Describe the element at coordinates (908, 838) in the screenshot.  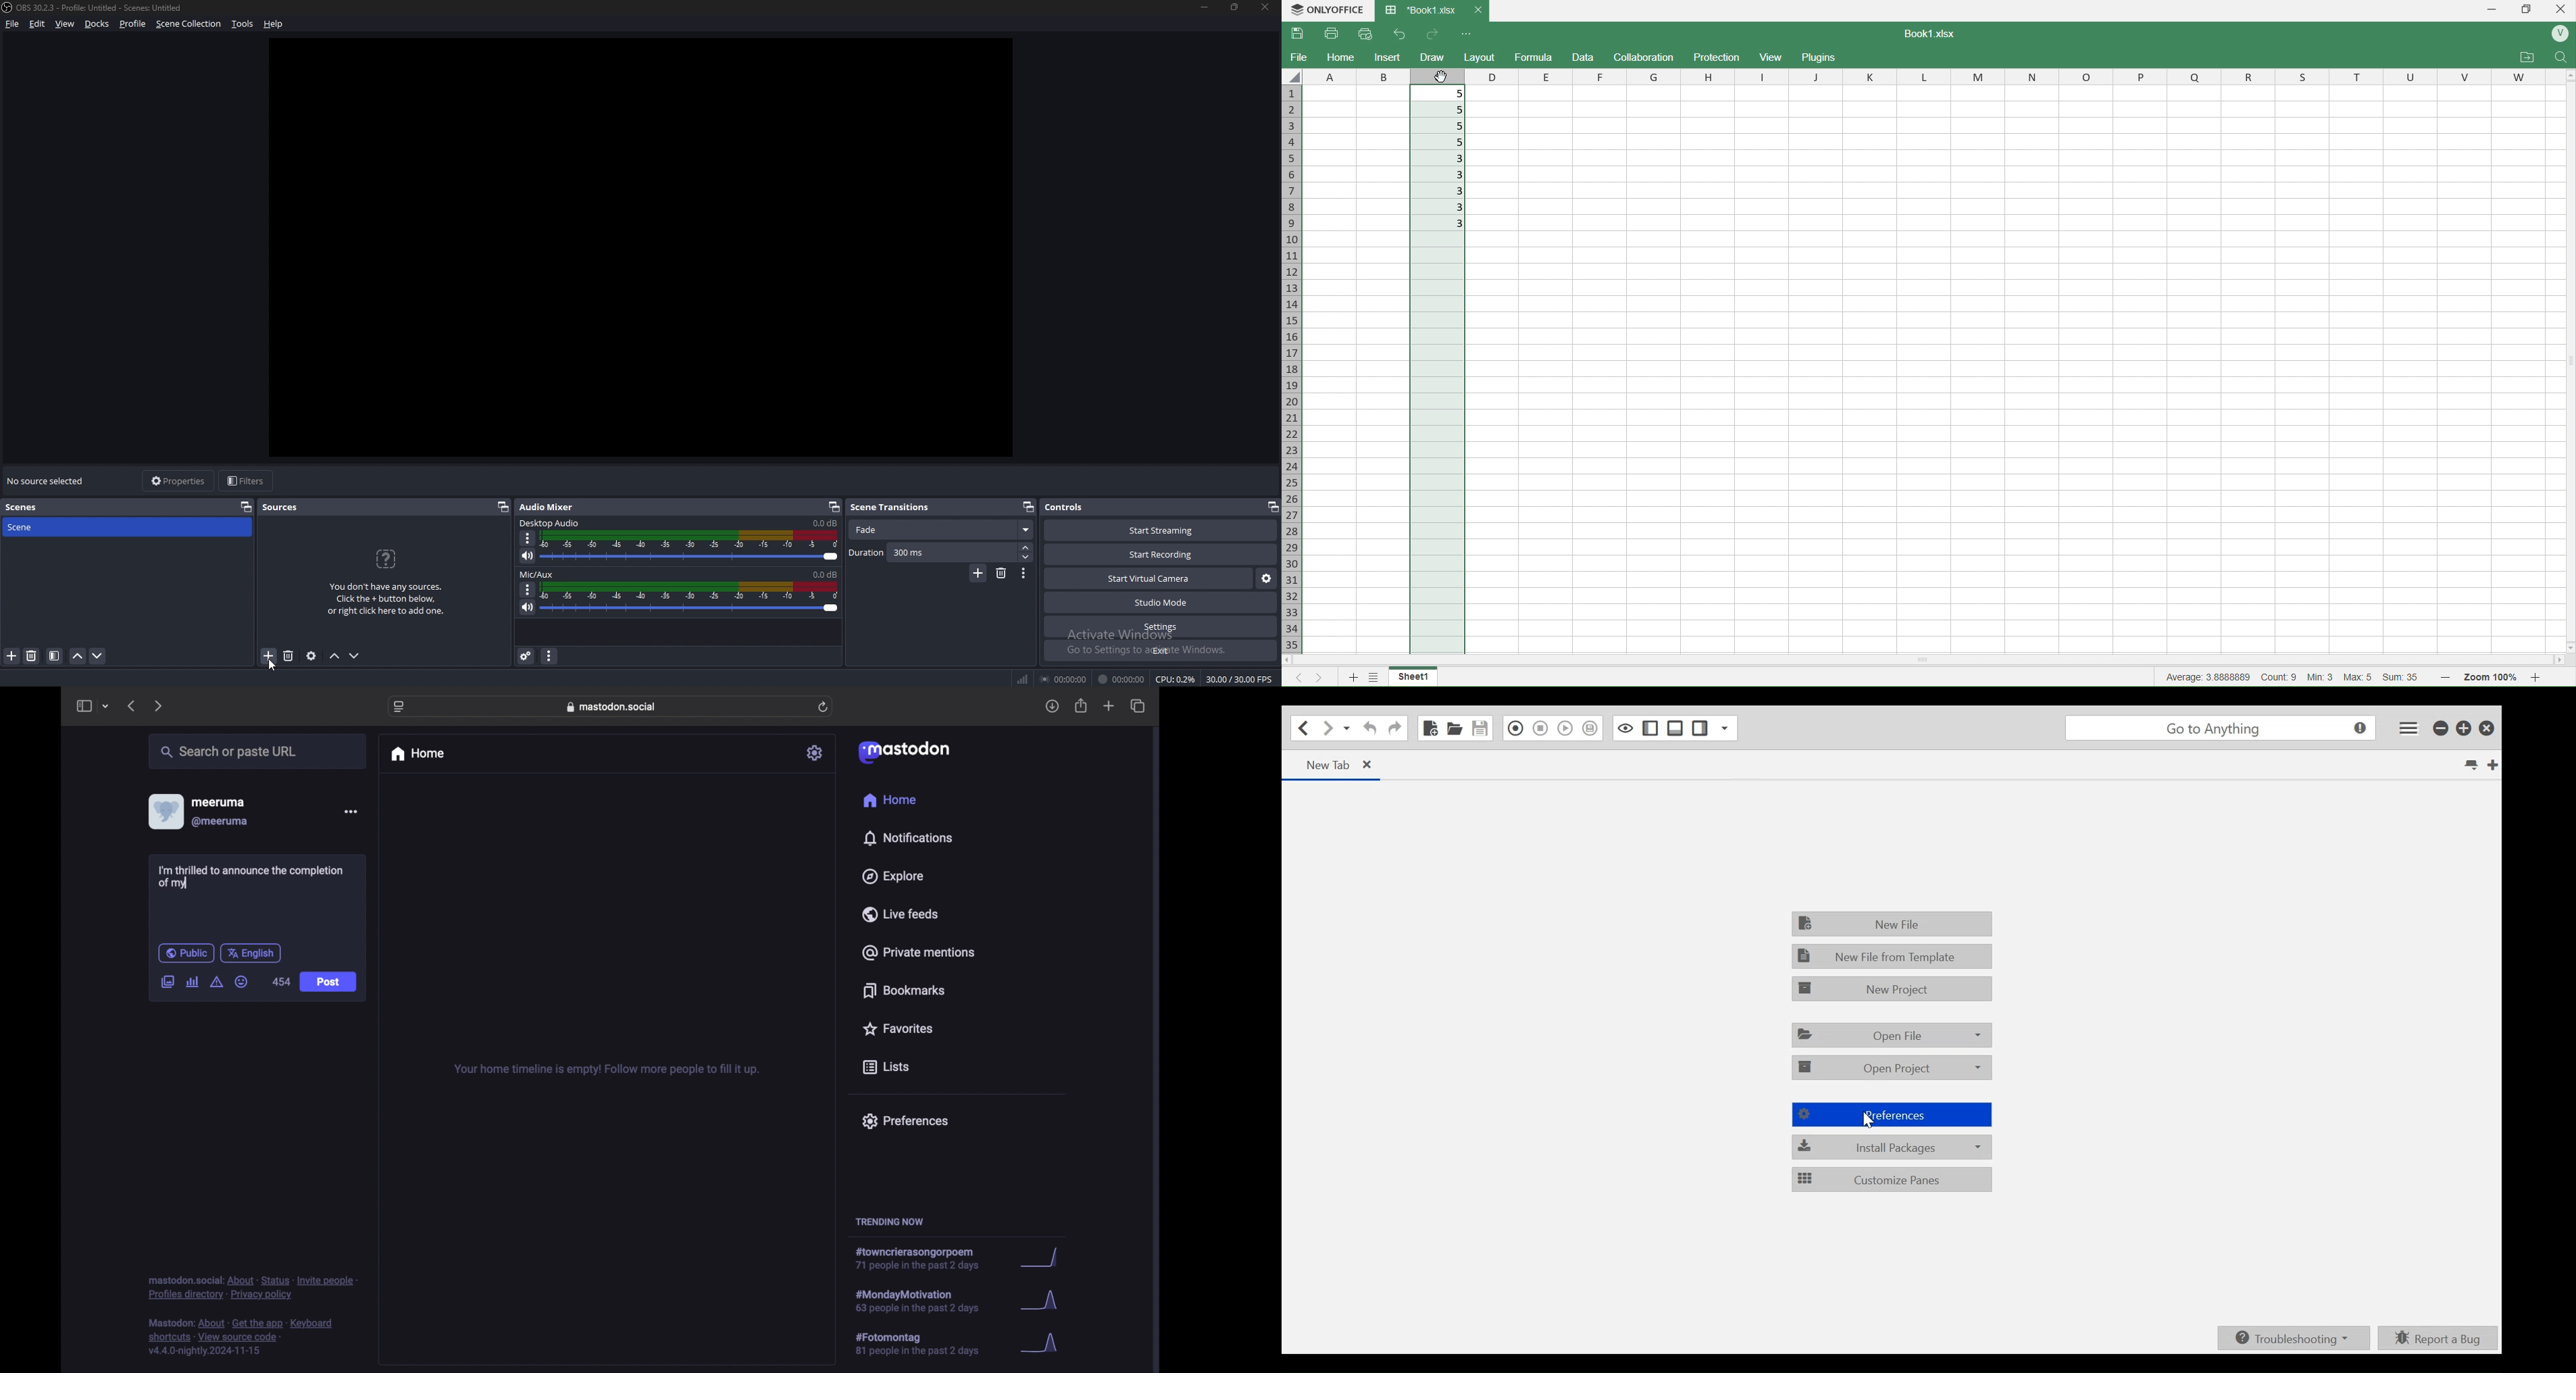
I see `notifications` at that location.